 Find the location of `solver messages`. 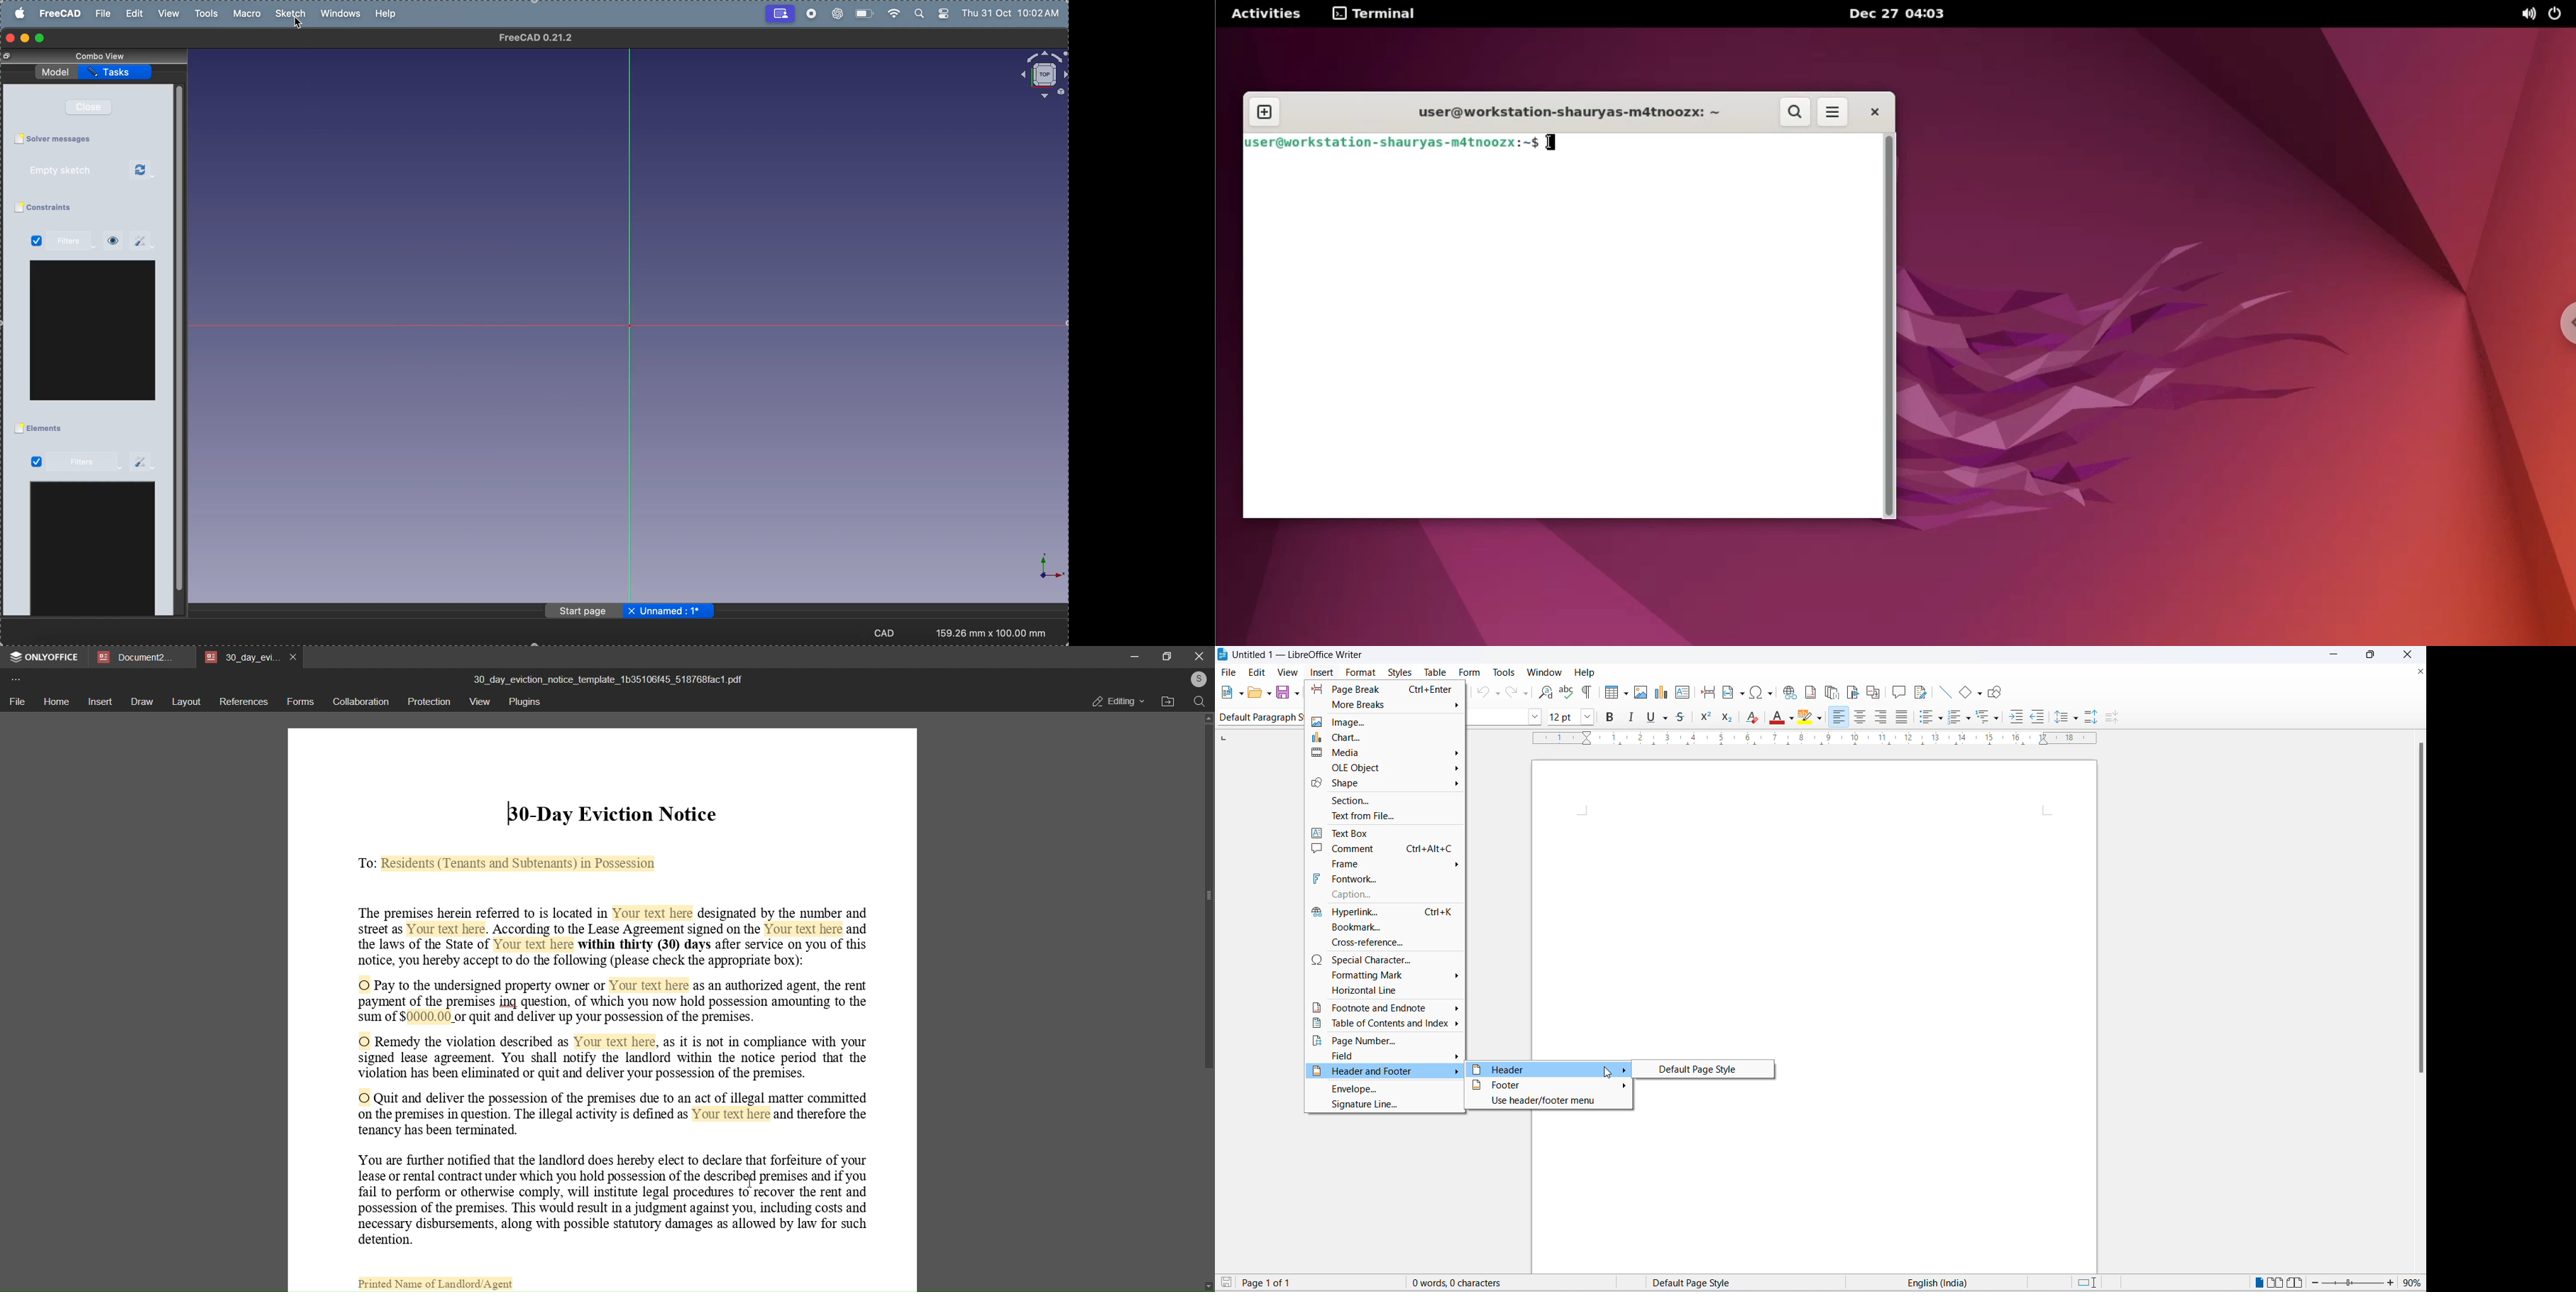

solver messages is located at coordinates (63, 139).